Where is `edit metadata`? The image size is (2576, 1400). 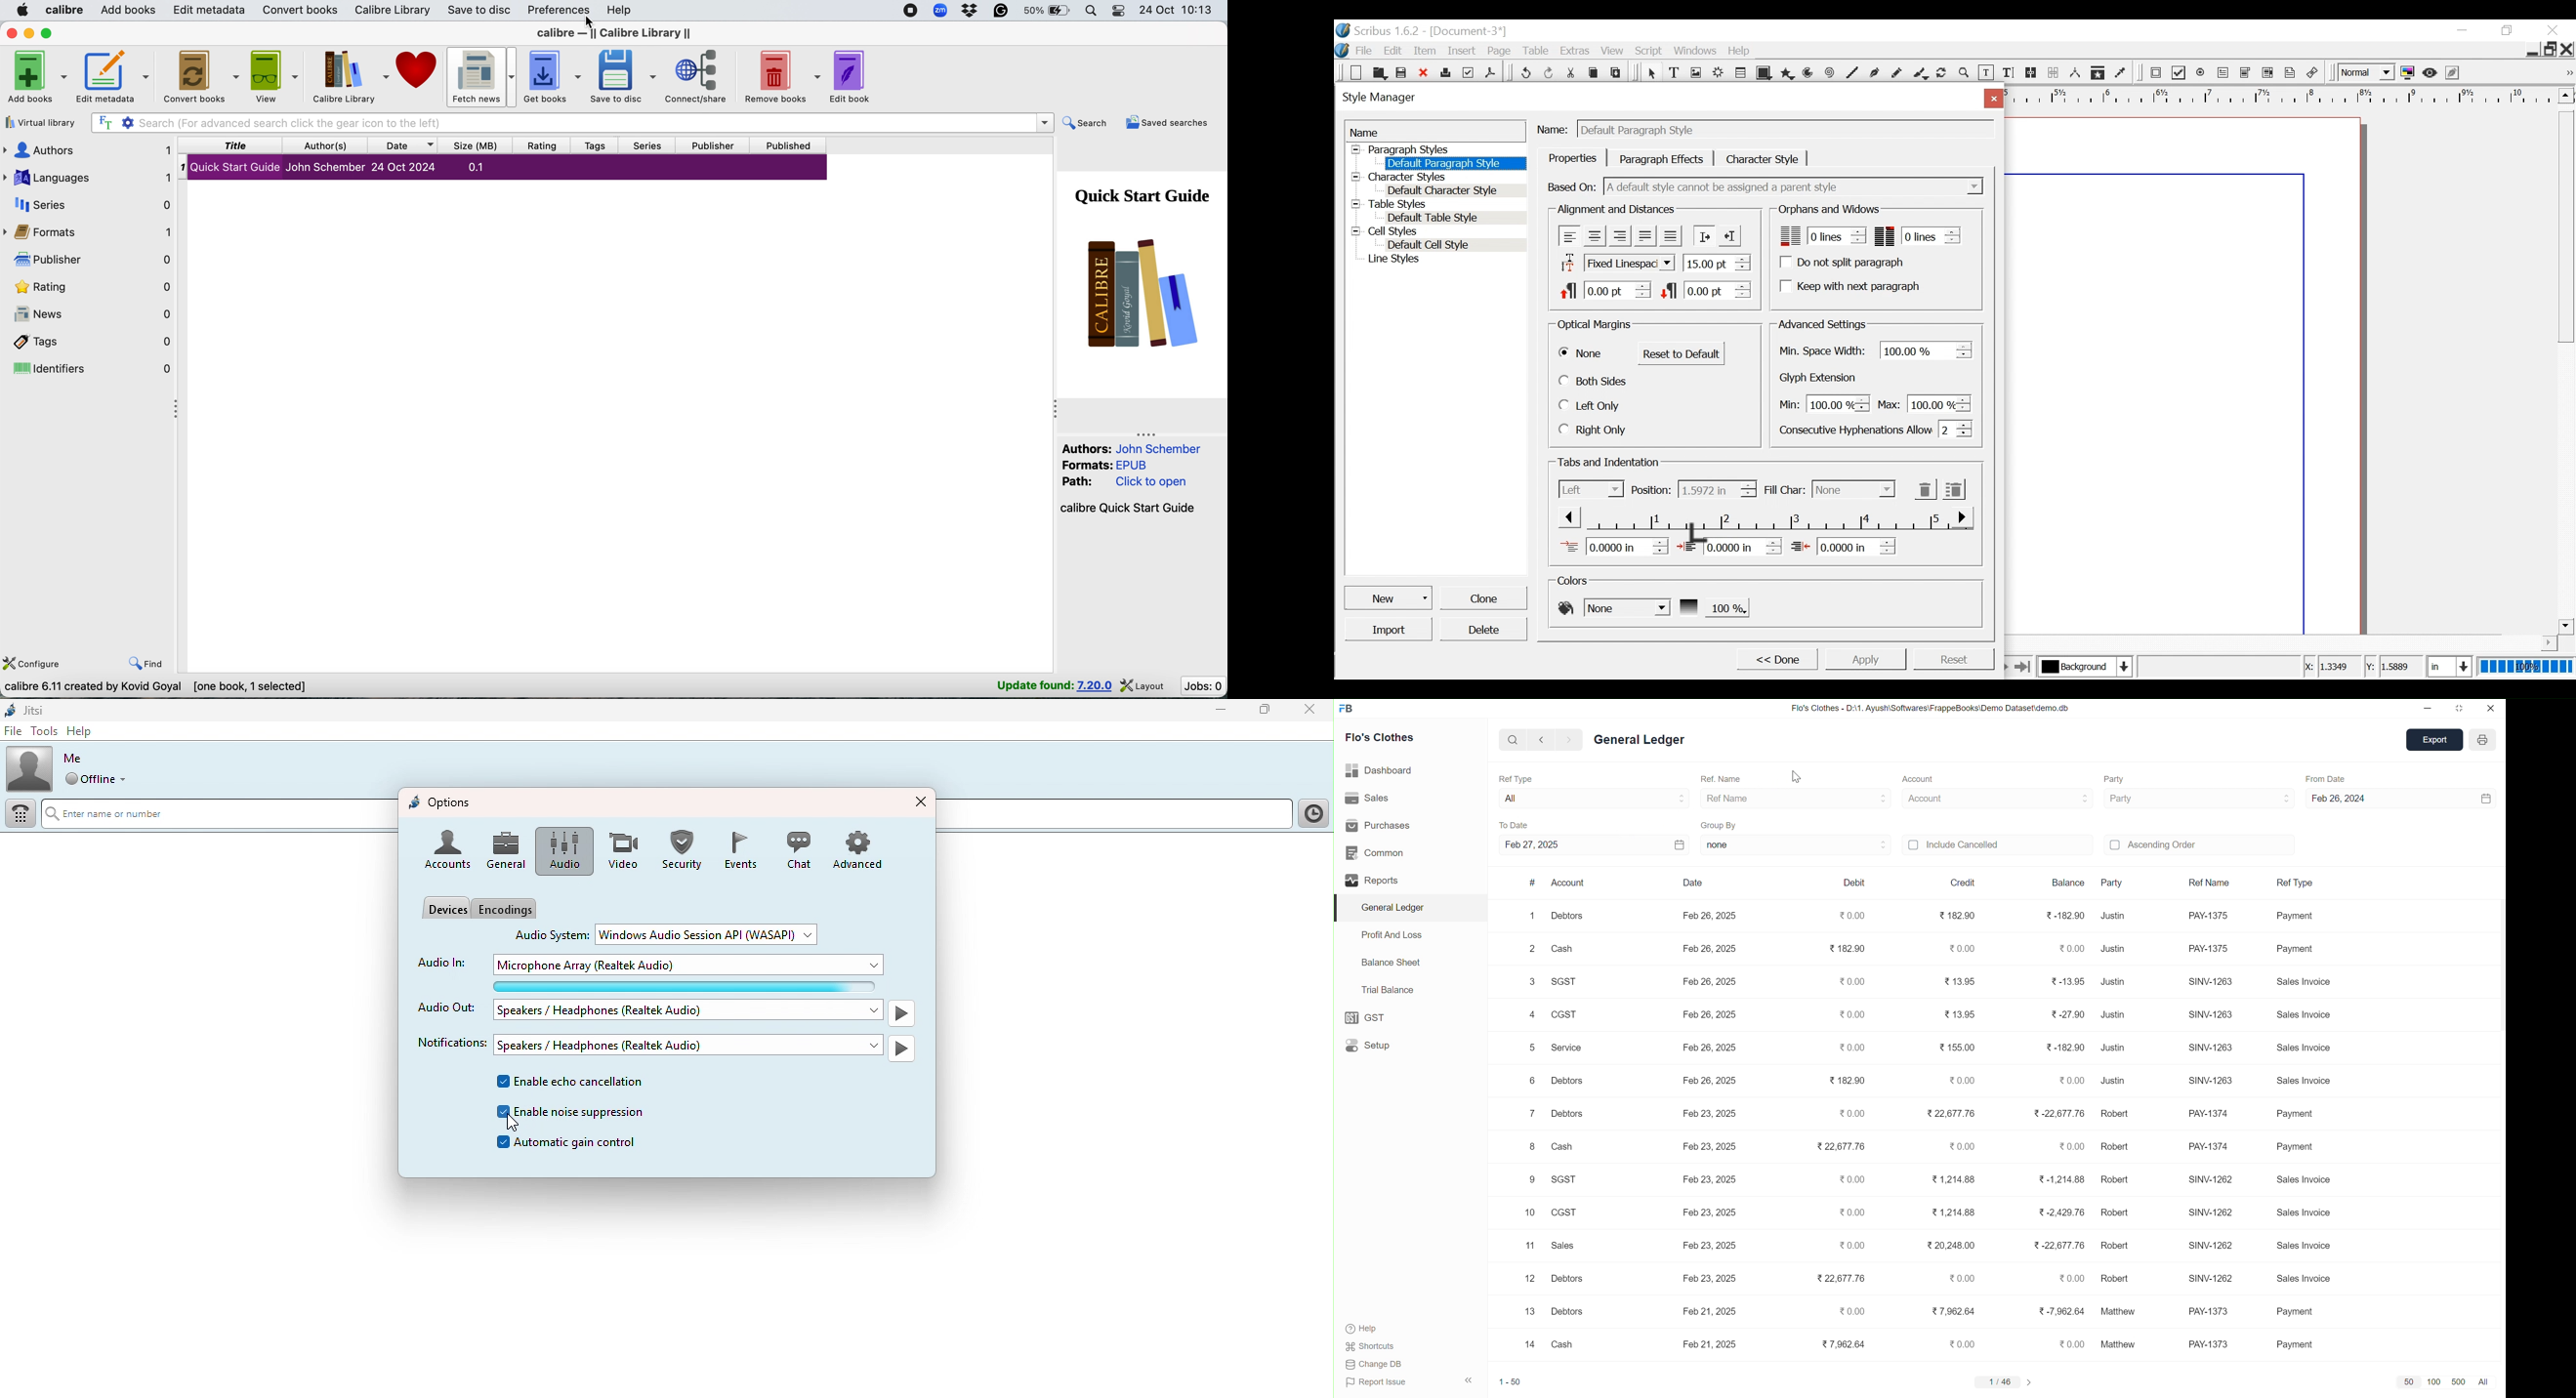
edit metadata is located at coordinates (113, 78).